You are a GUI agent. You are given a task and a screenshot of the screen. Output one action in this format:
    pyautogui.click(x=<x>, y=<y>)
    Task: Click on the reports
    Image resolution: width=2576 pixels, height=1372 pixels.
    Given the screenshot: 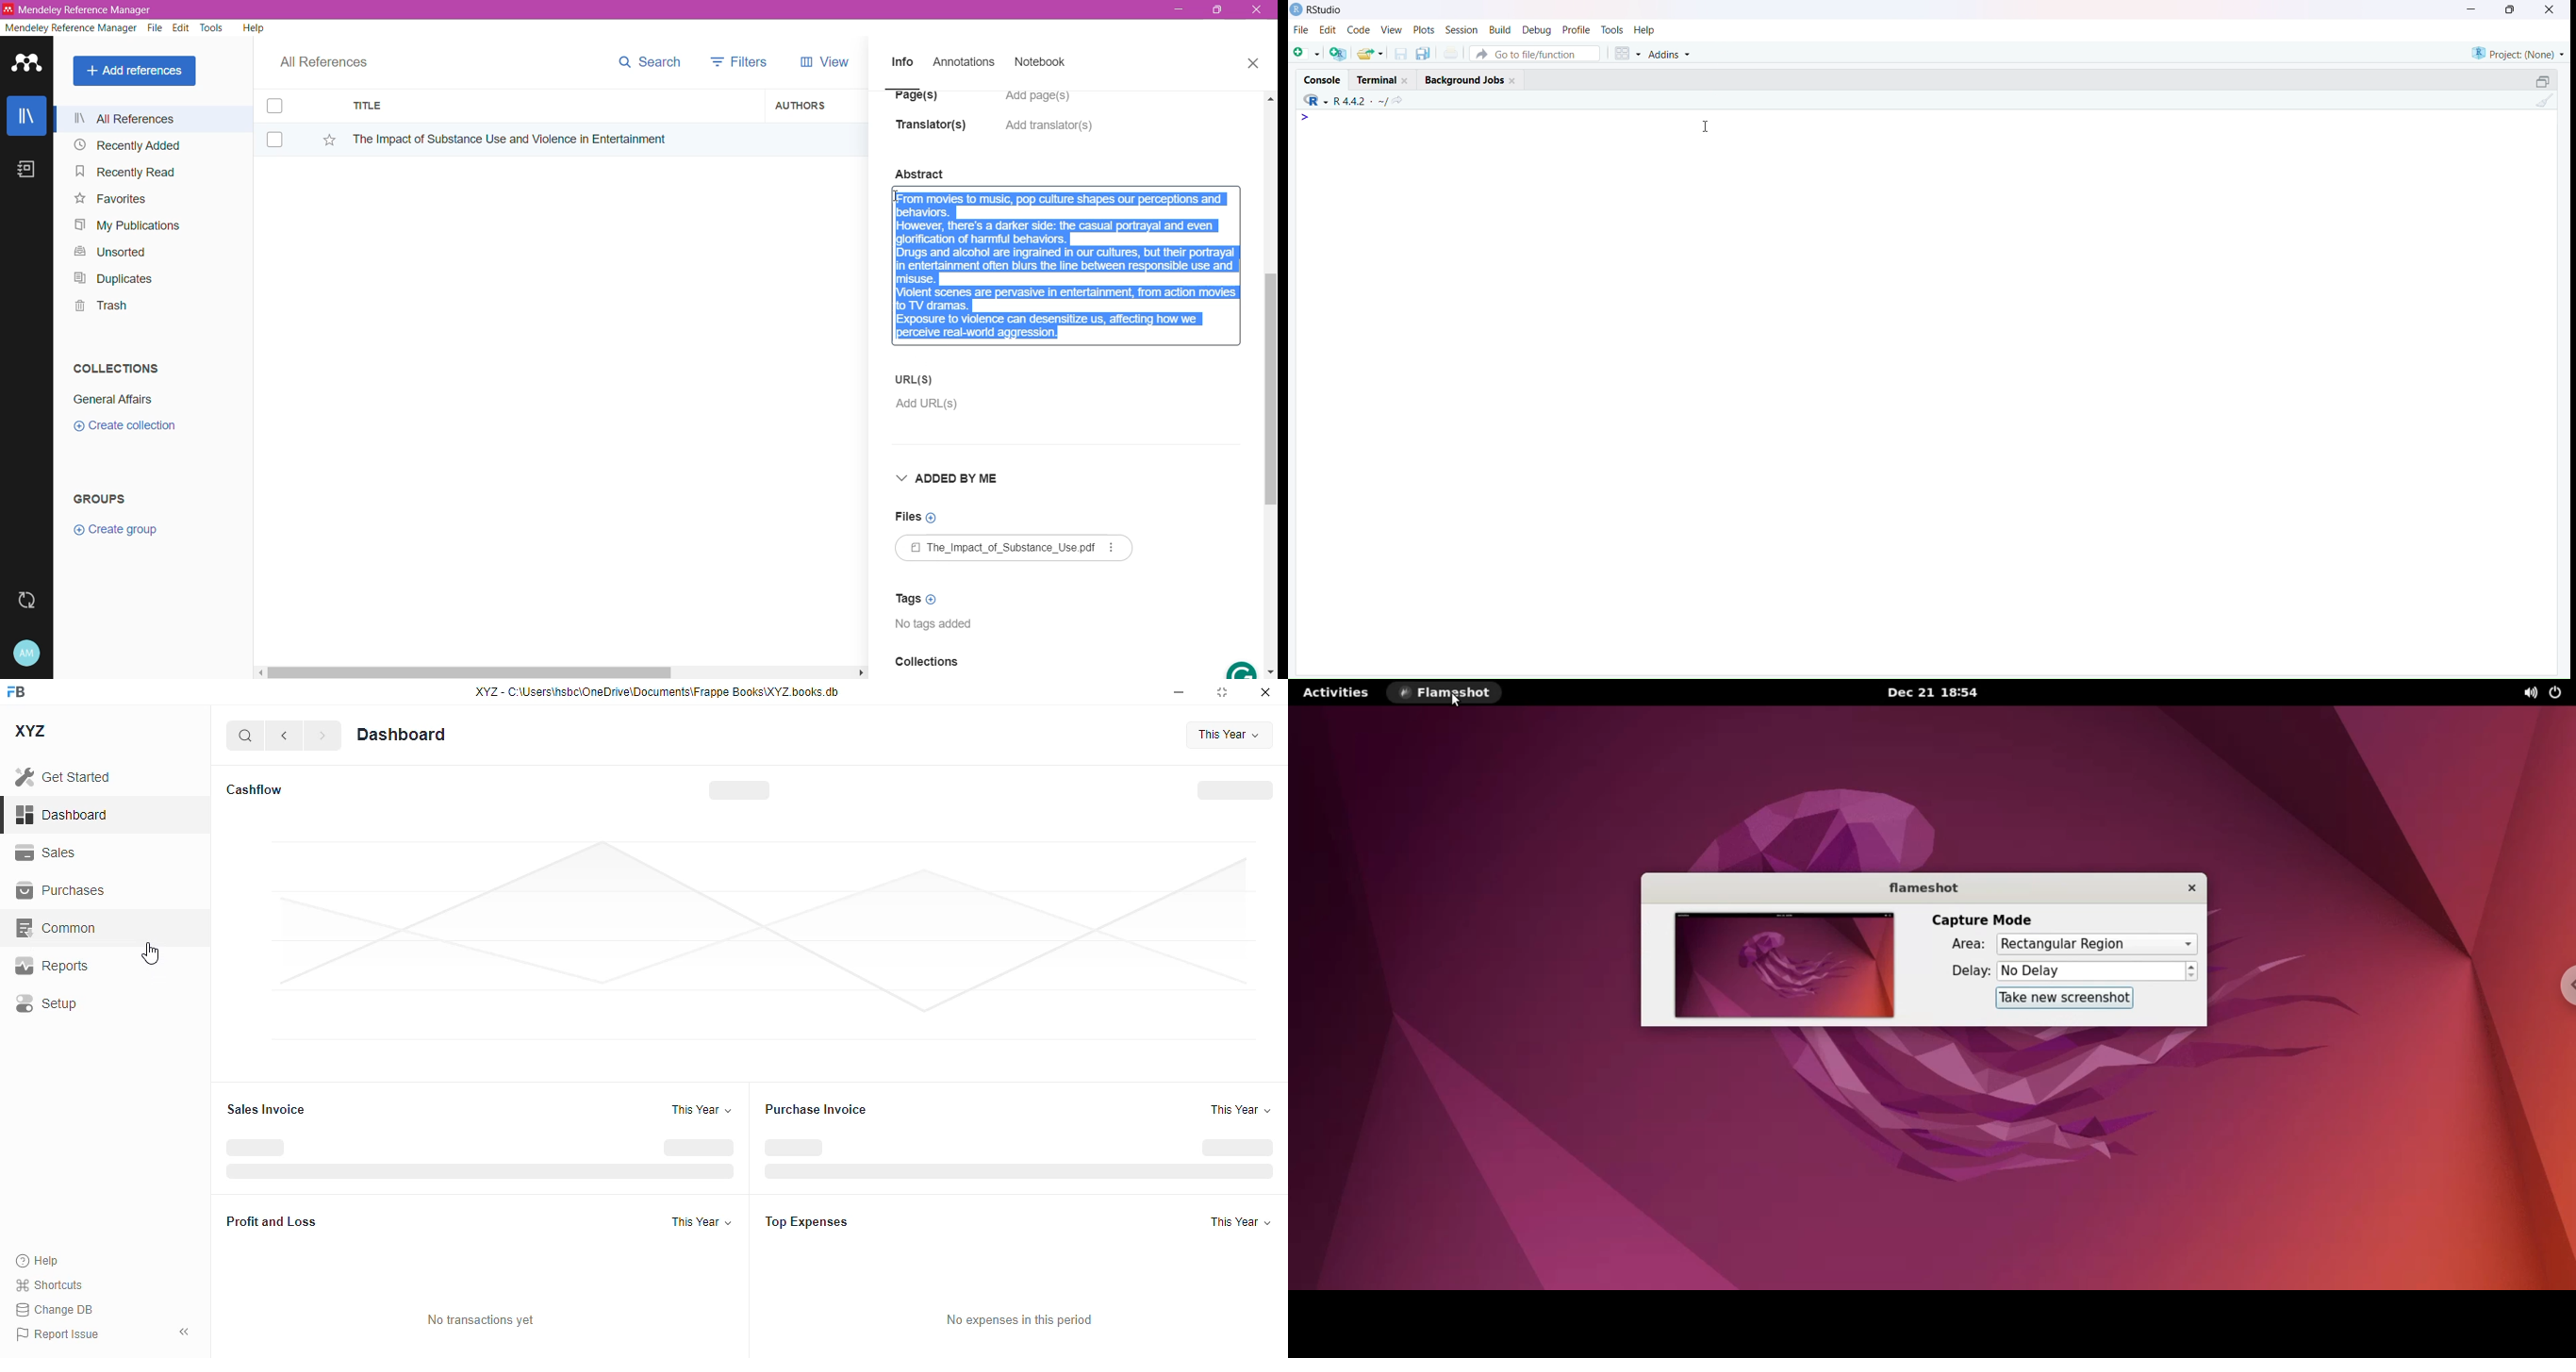 What is the action you would take?
    pyautogui.click(x=52, y=966)
    